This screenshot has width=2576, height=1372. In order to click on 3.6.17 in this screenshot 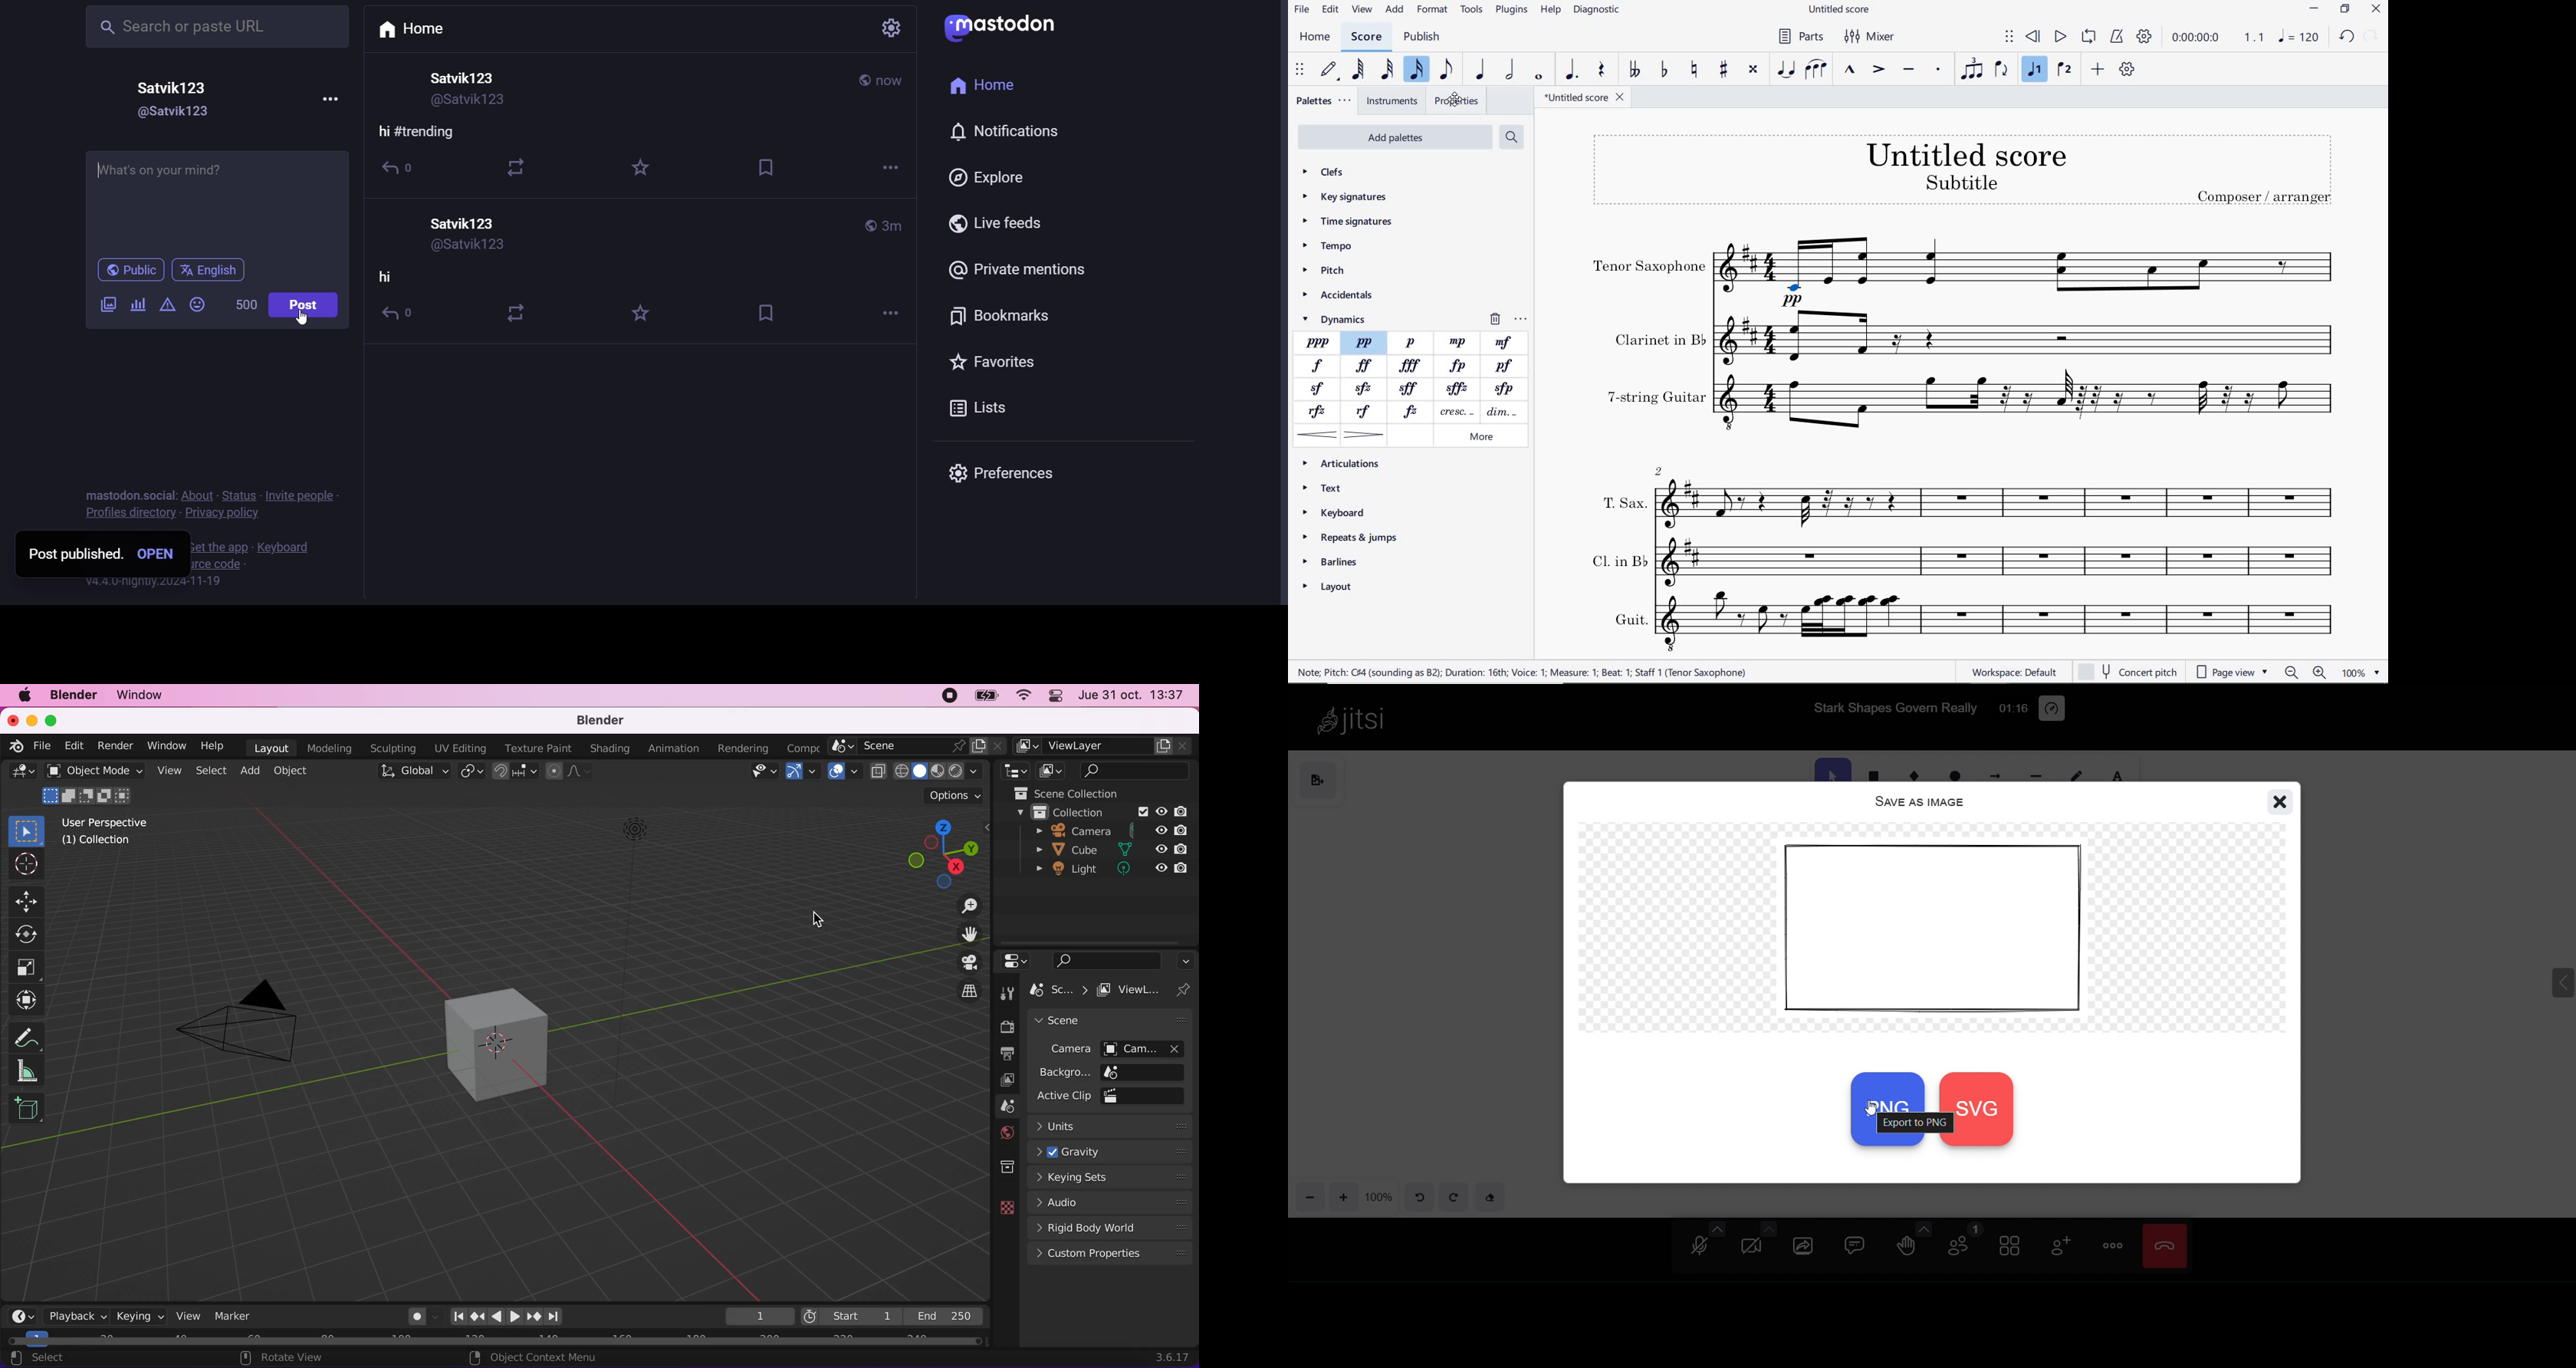, I will do `click(1171, 1357)`.